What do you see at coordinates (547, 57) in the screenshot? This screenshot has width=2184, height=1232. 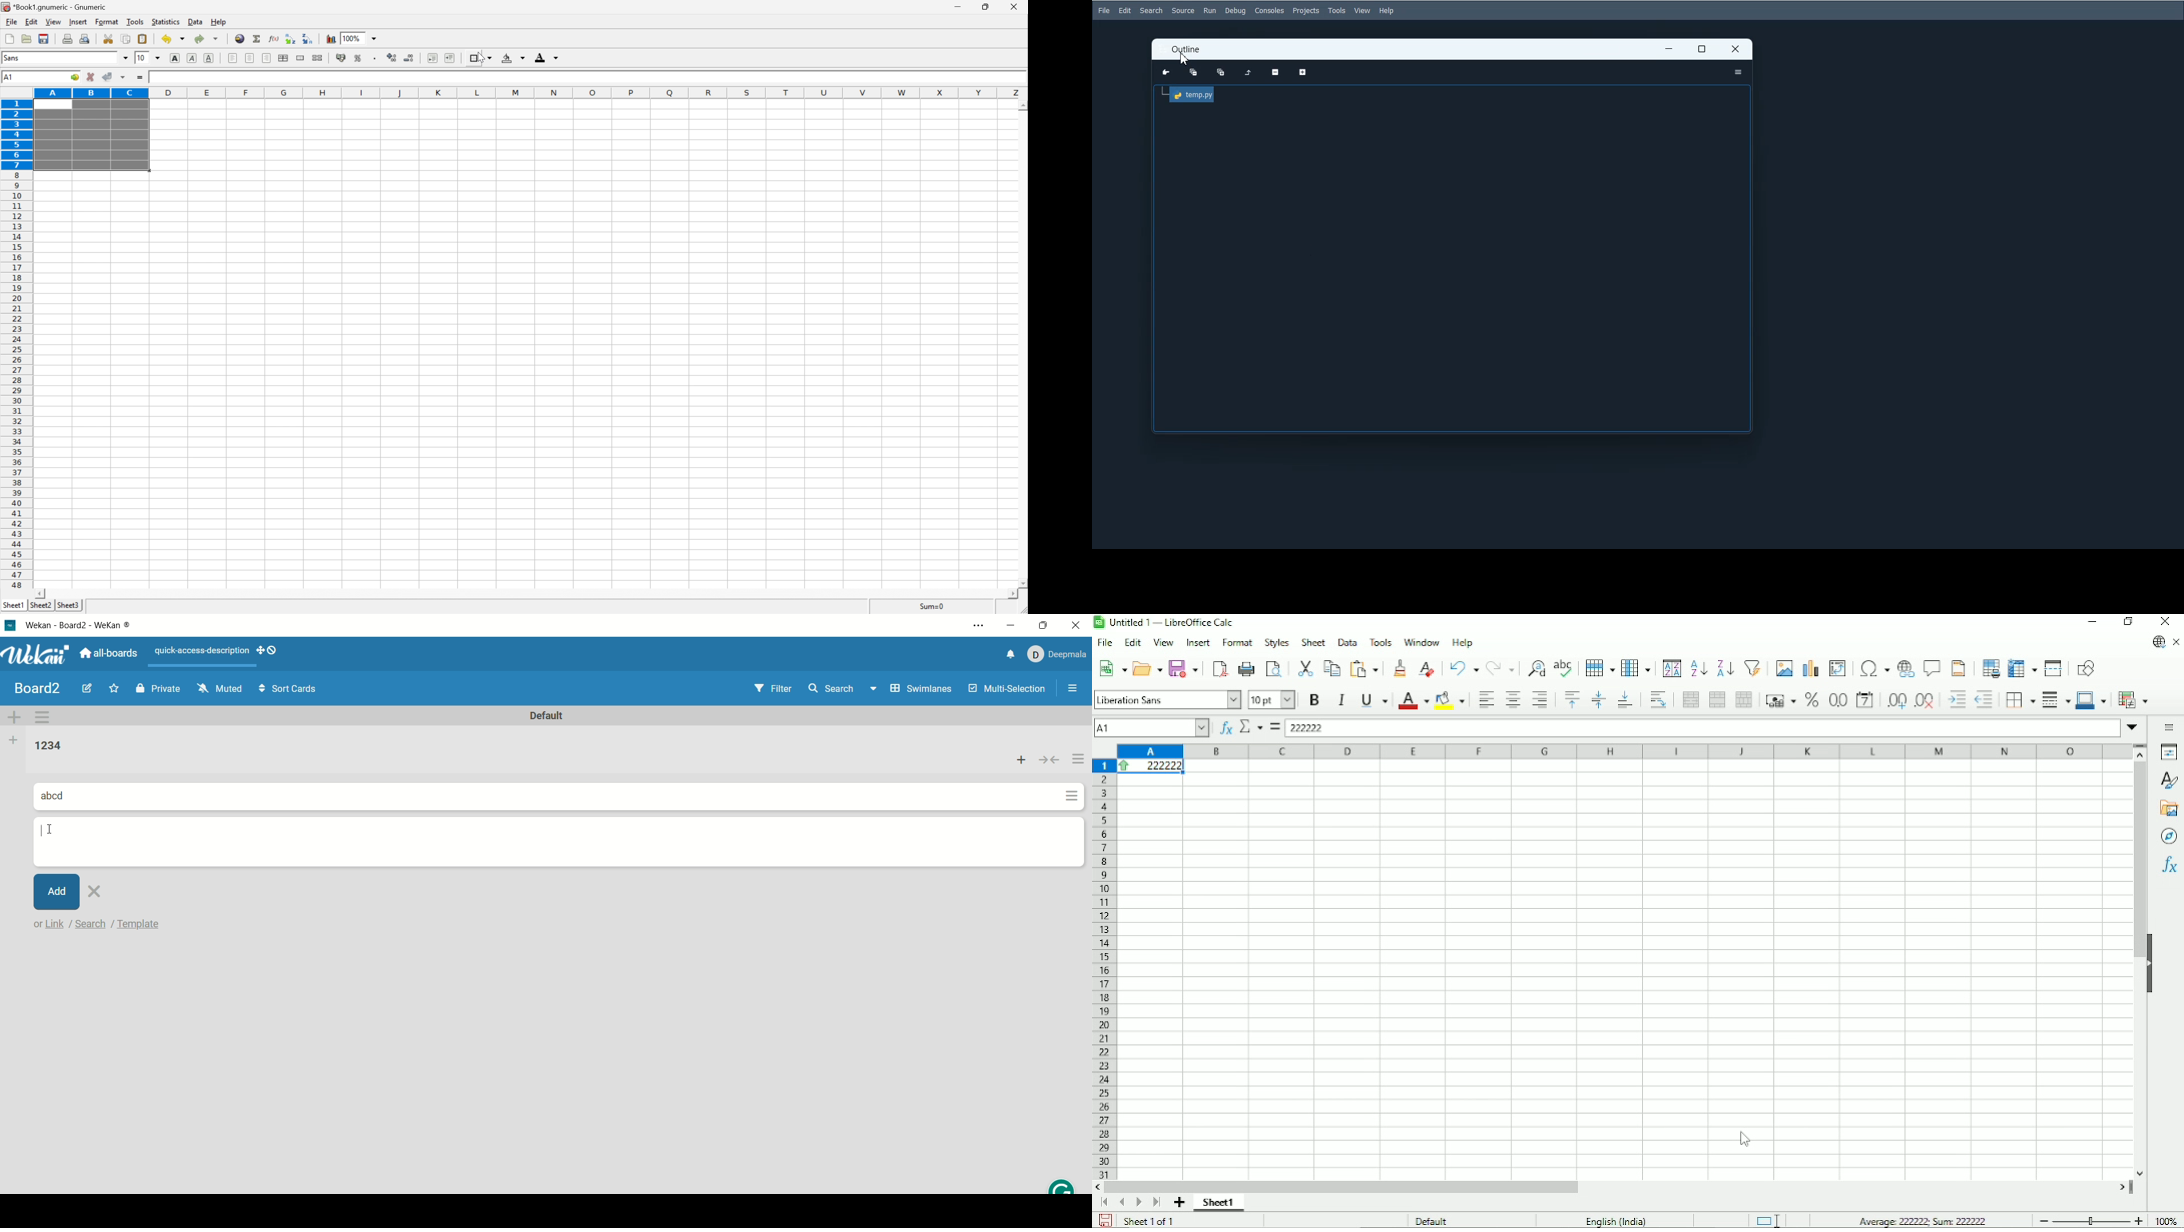 I see `foreground color` at bounding box center [547, 57].